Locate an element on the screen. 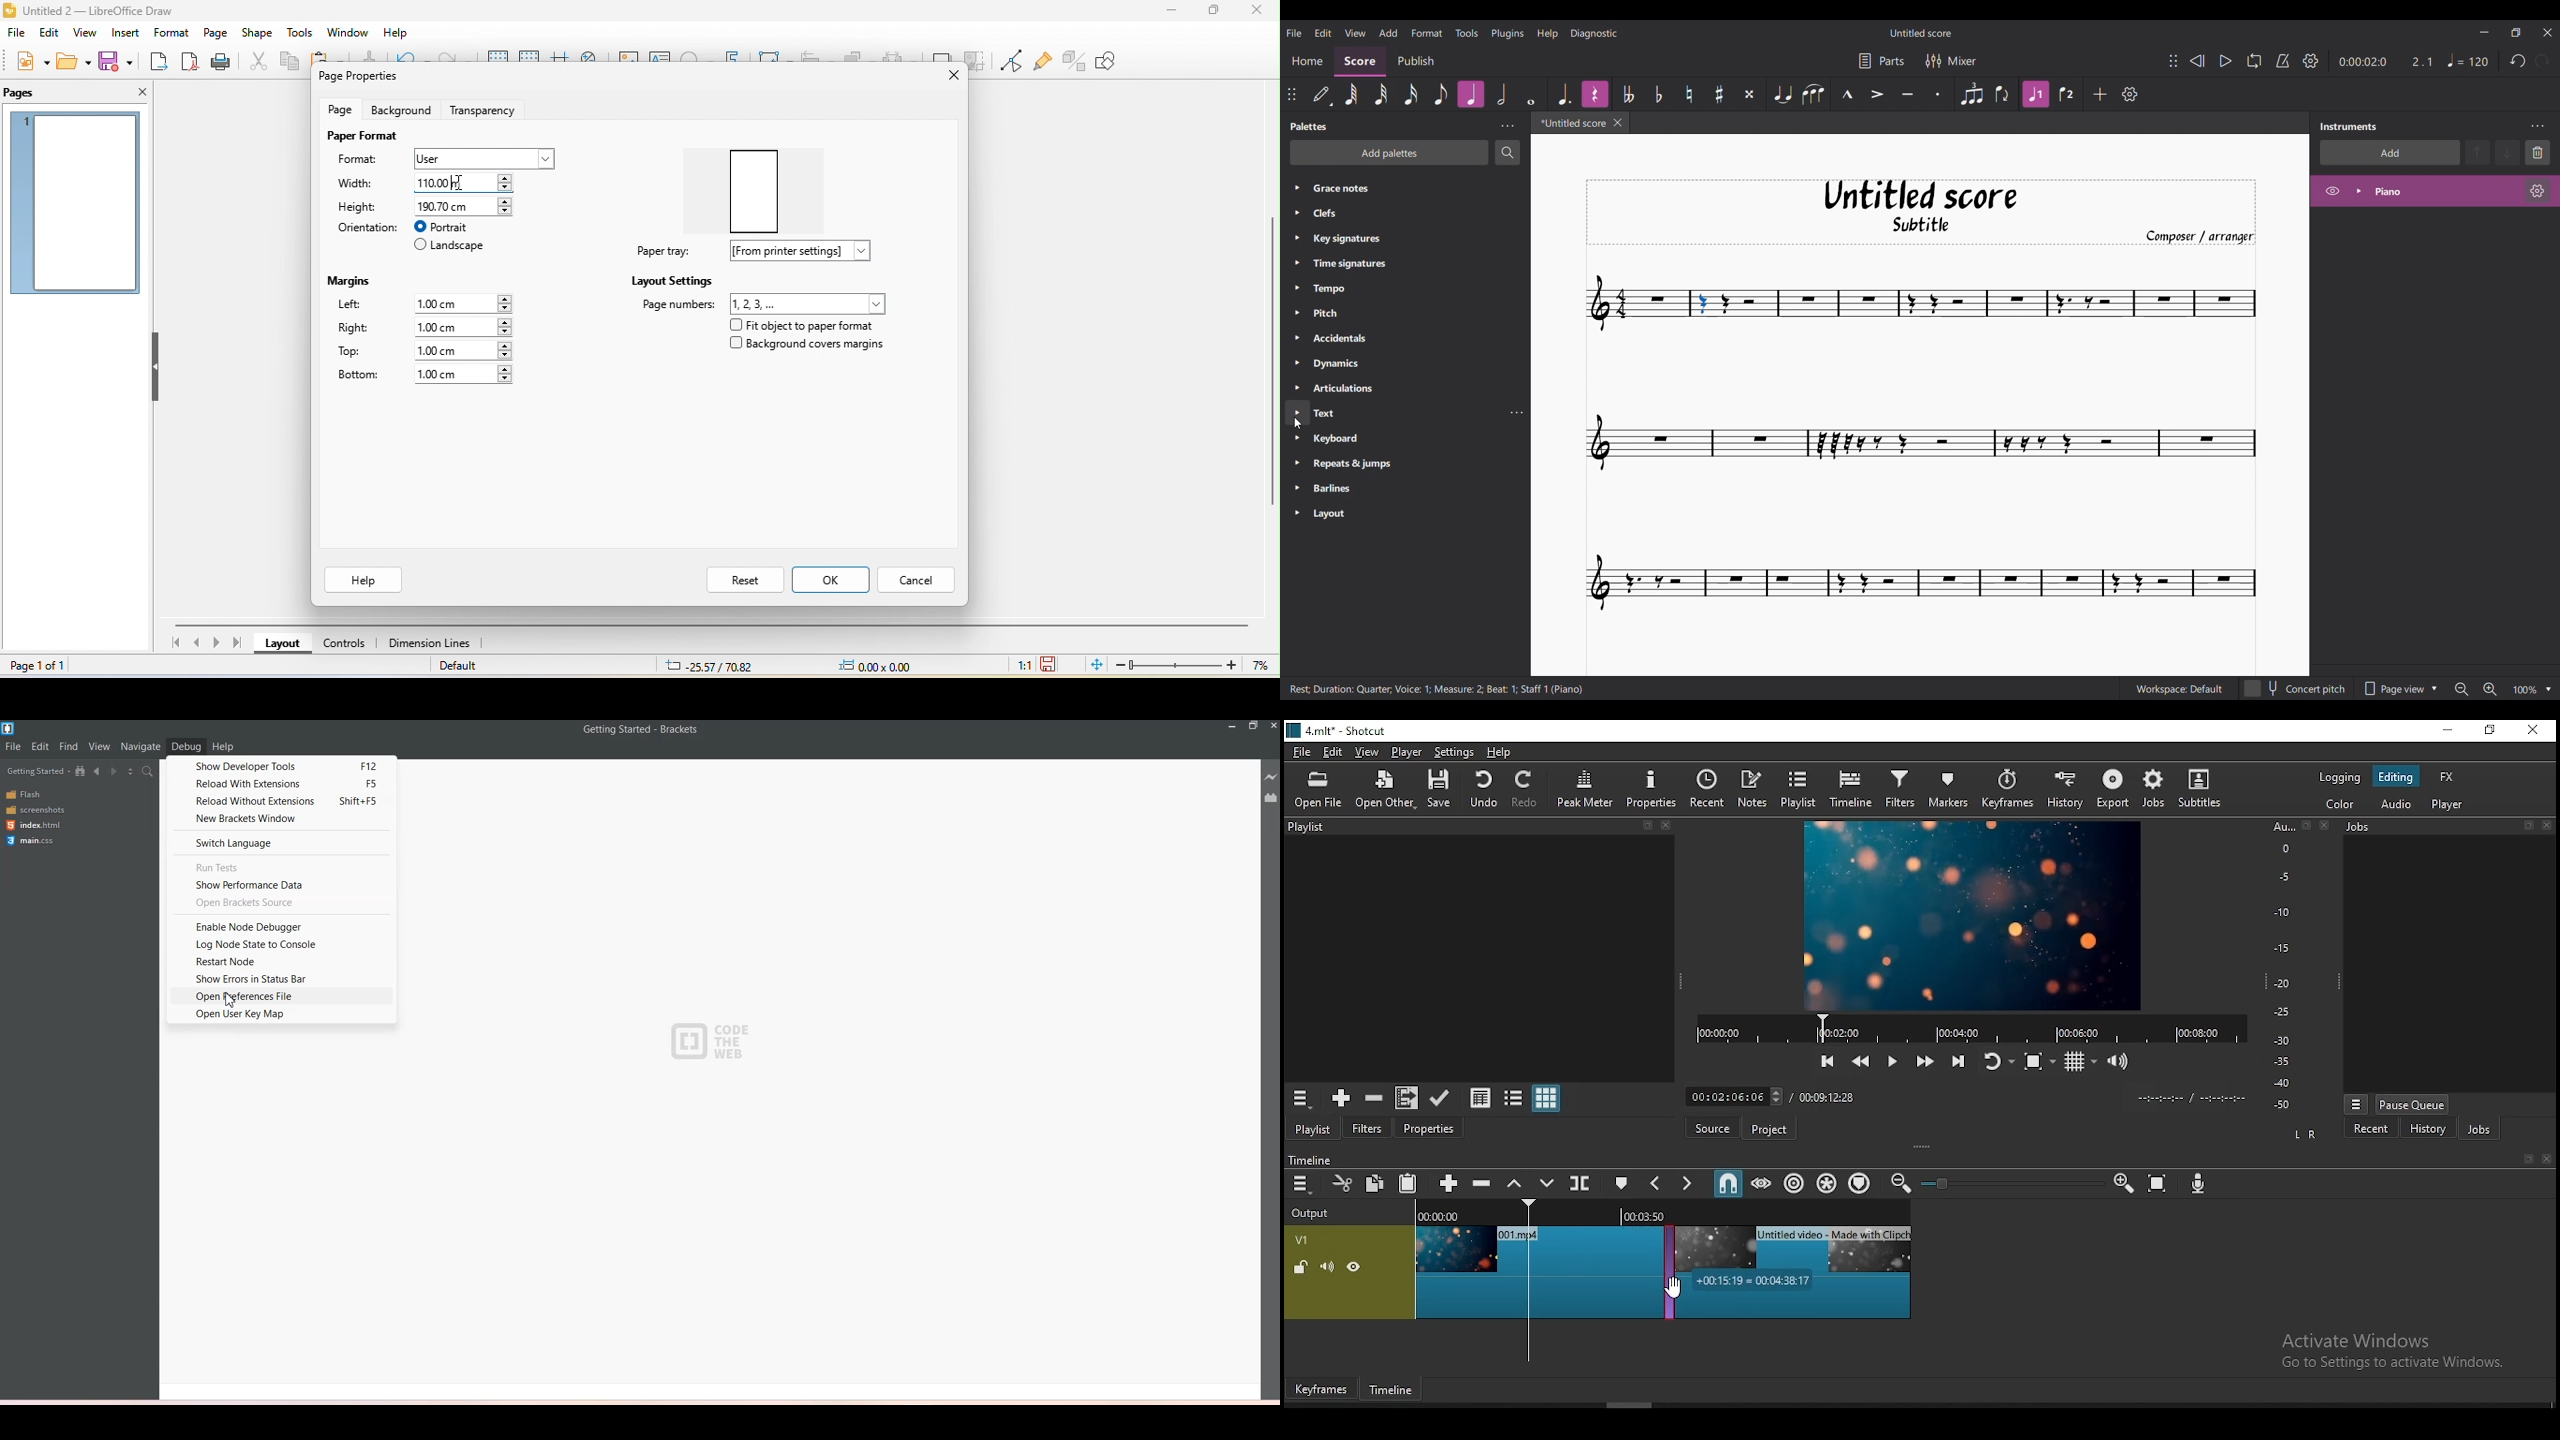 This screenshot has height=1456, width=2576. Expand piano is located at coordinates (2359, 191).